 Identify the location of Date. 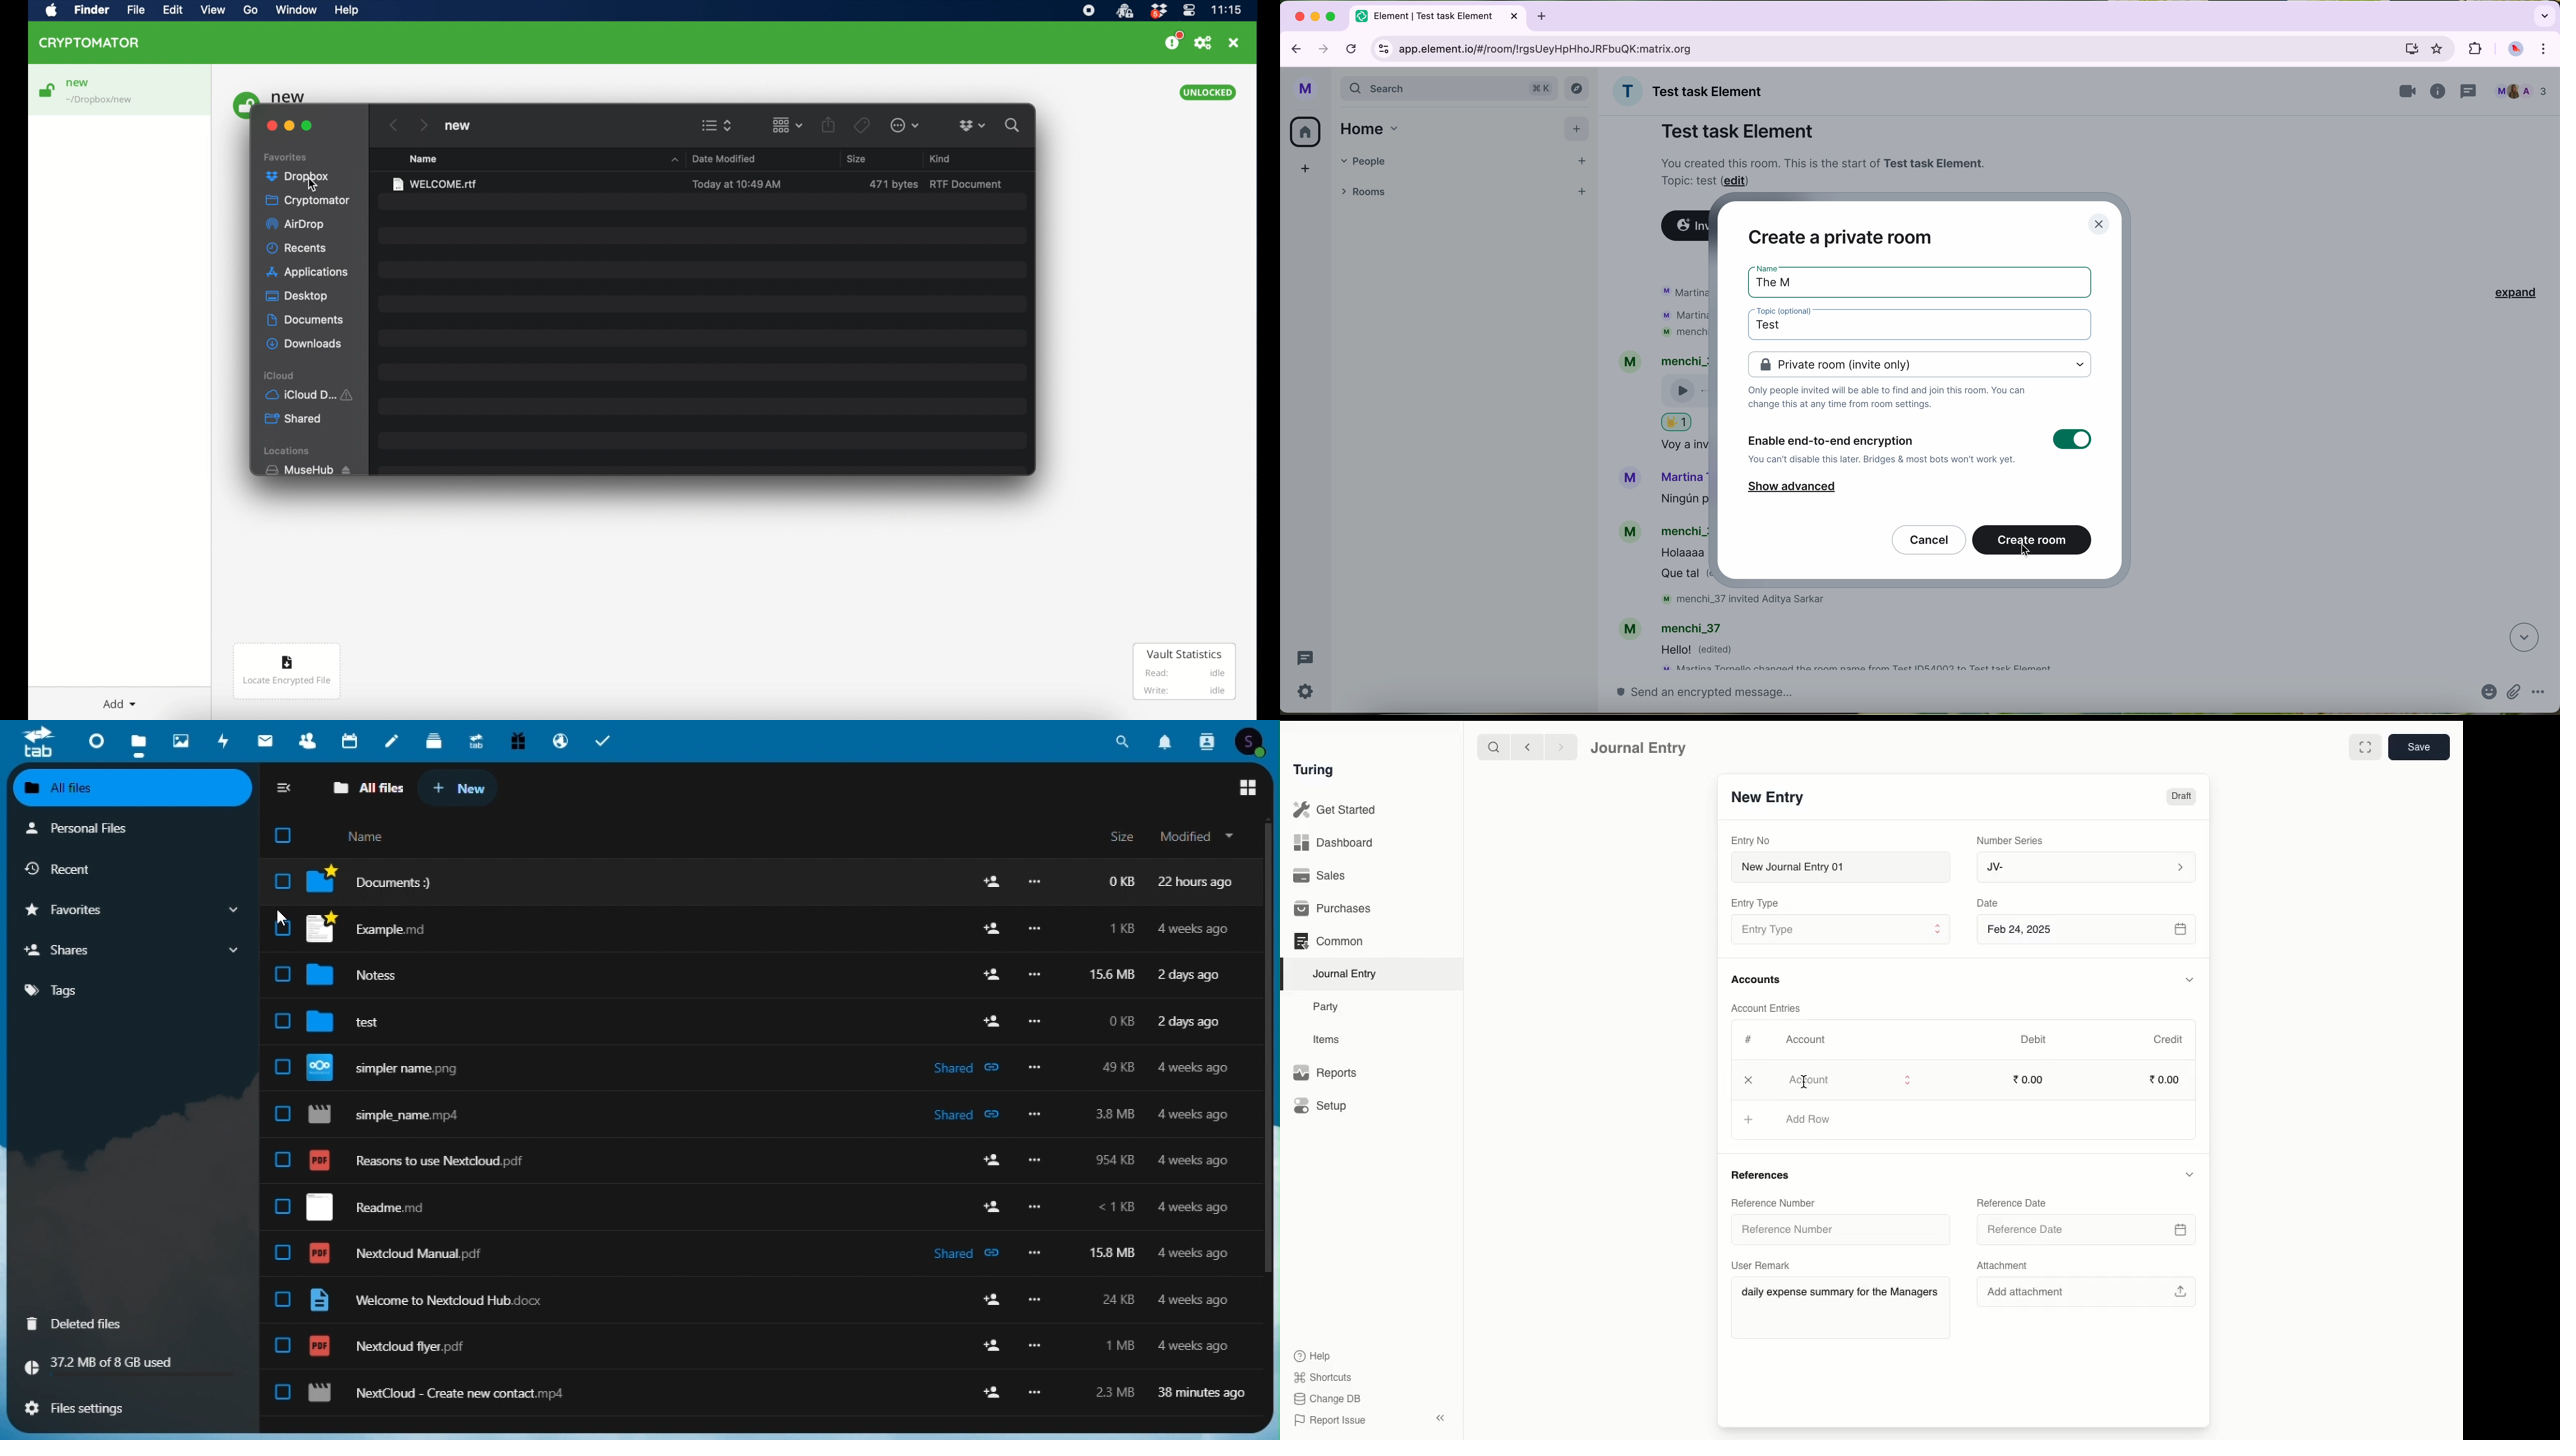
(1990, 902).